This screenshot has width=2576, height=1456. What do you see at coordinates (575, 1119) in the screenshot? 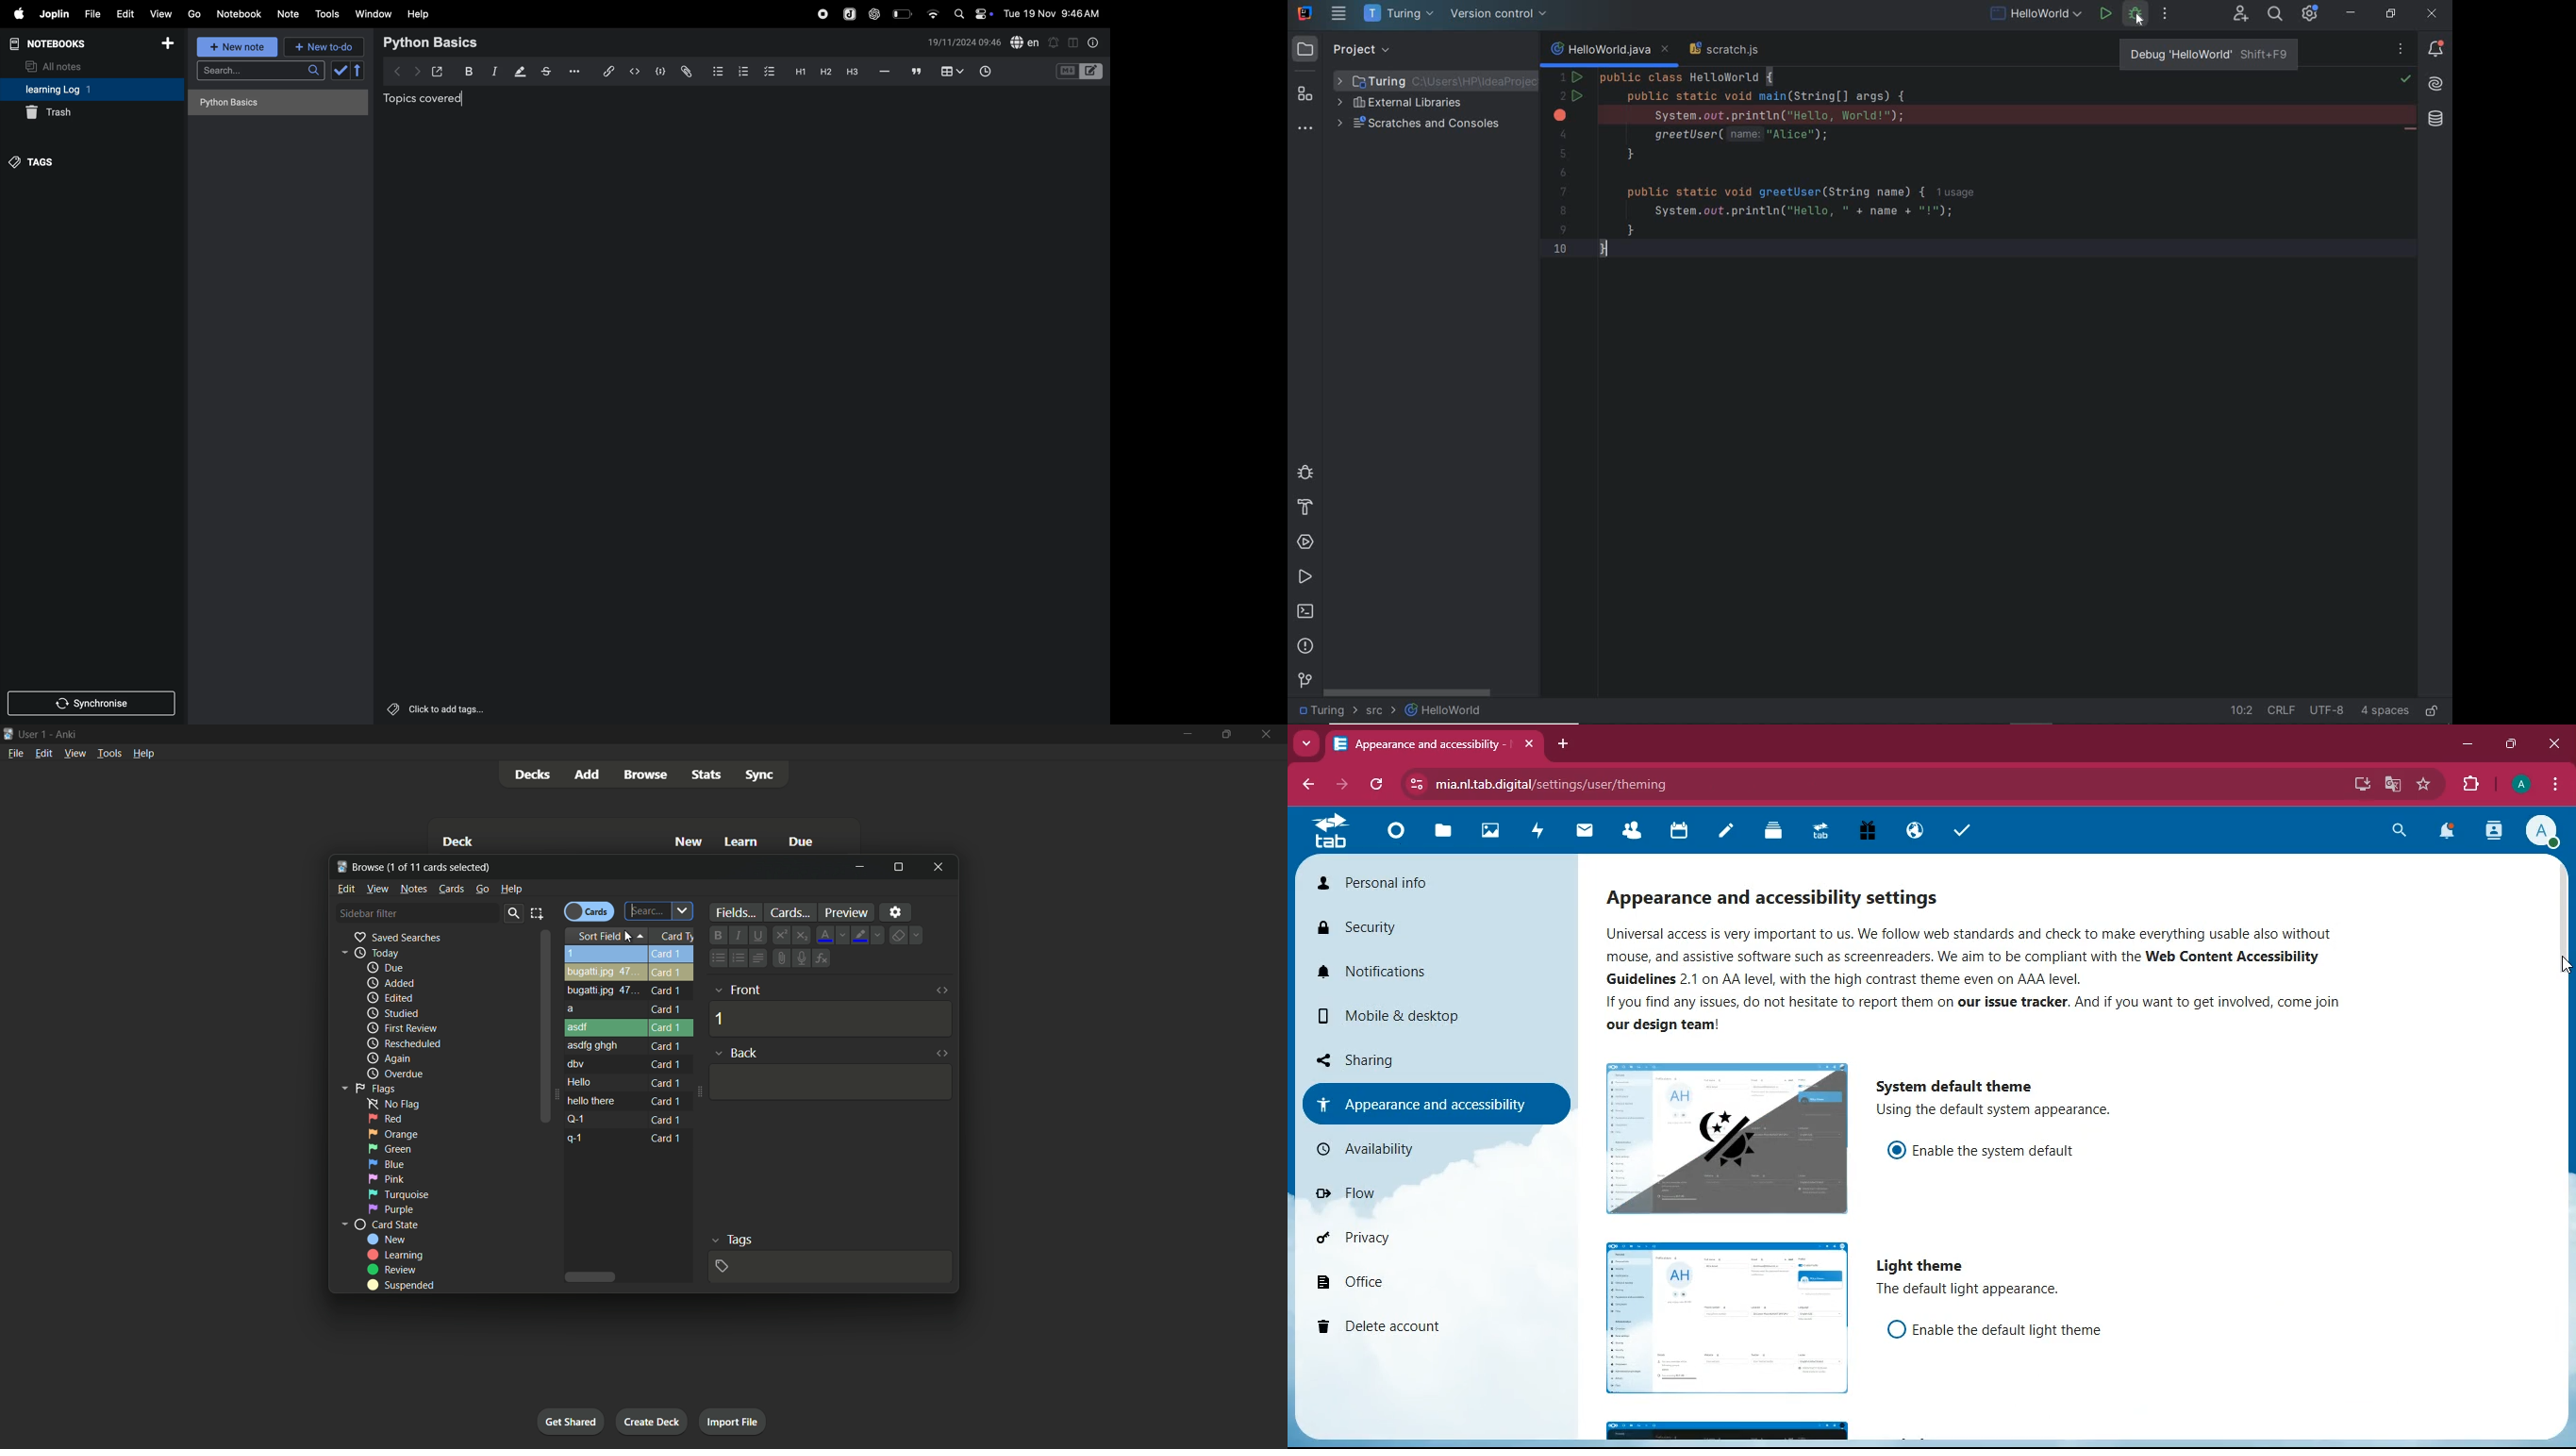
I see `q-1` at bounding box center [575, 1119].